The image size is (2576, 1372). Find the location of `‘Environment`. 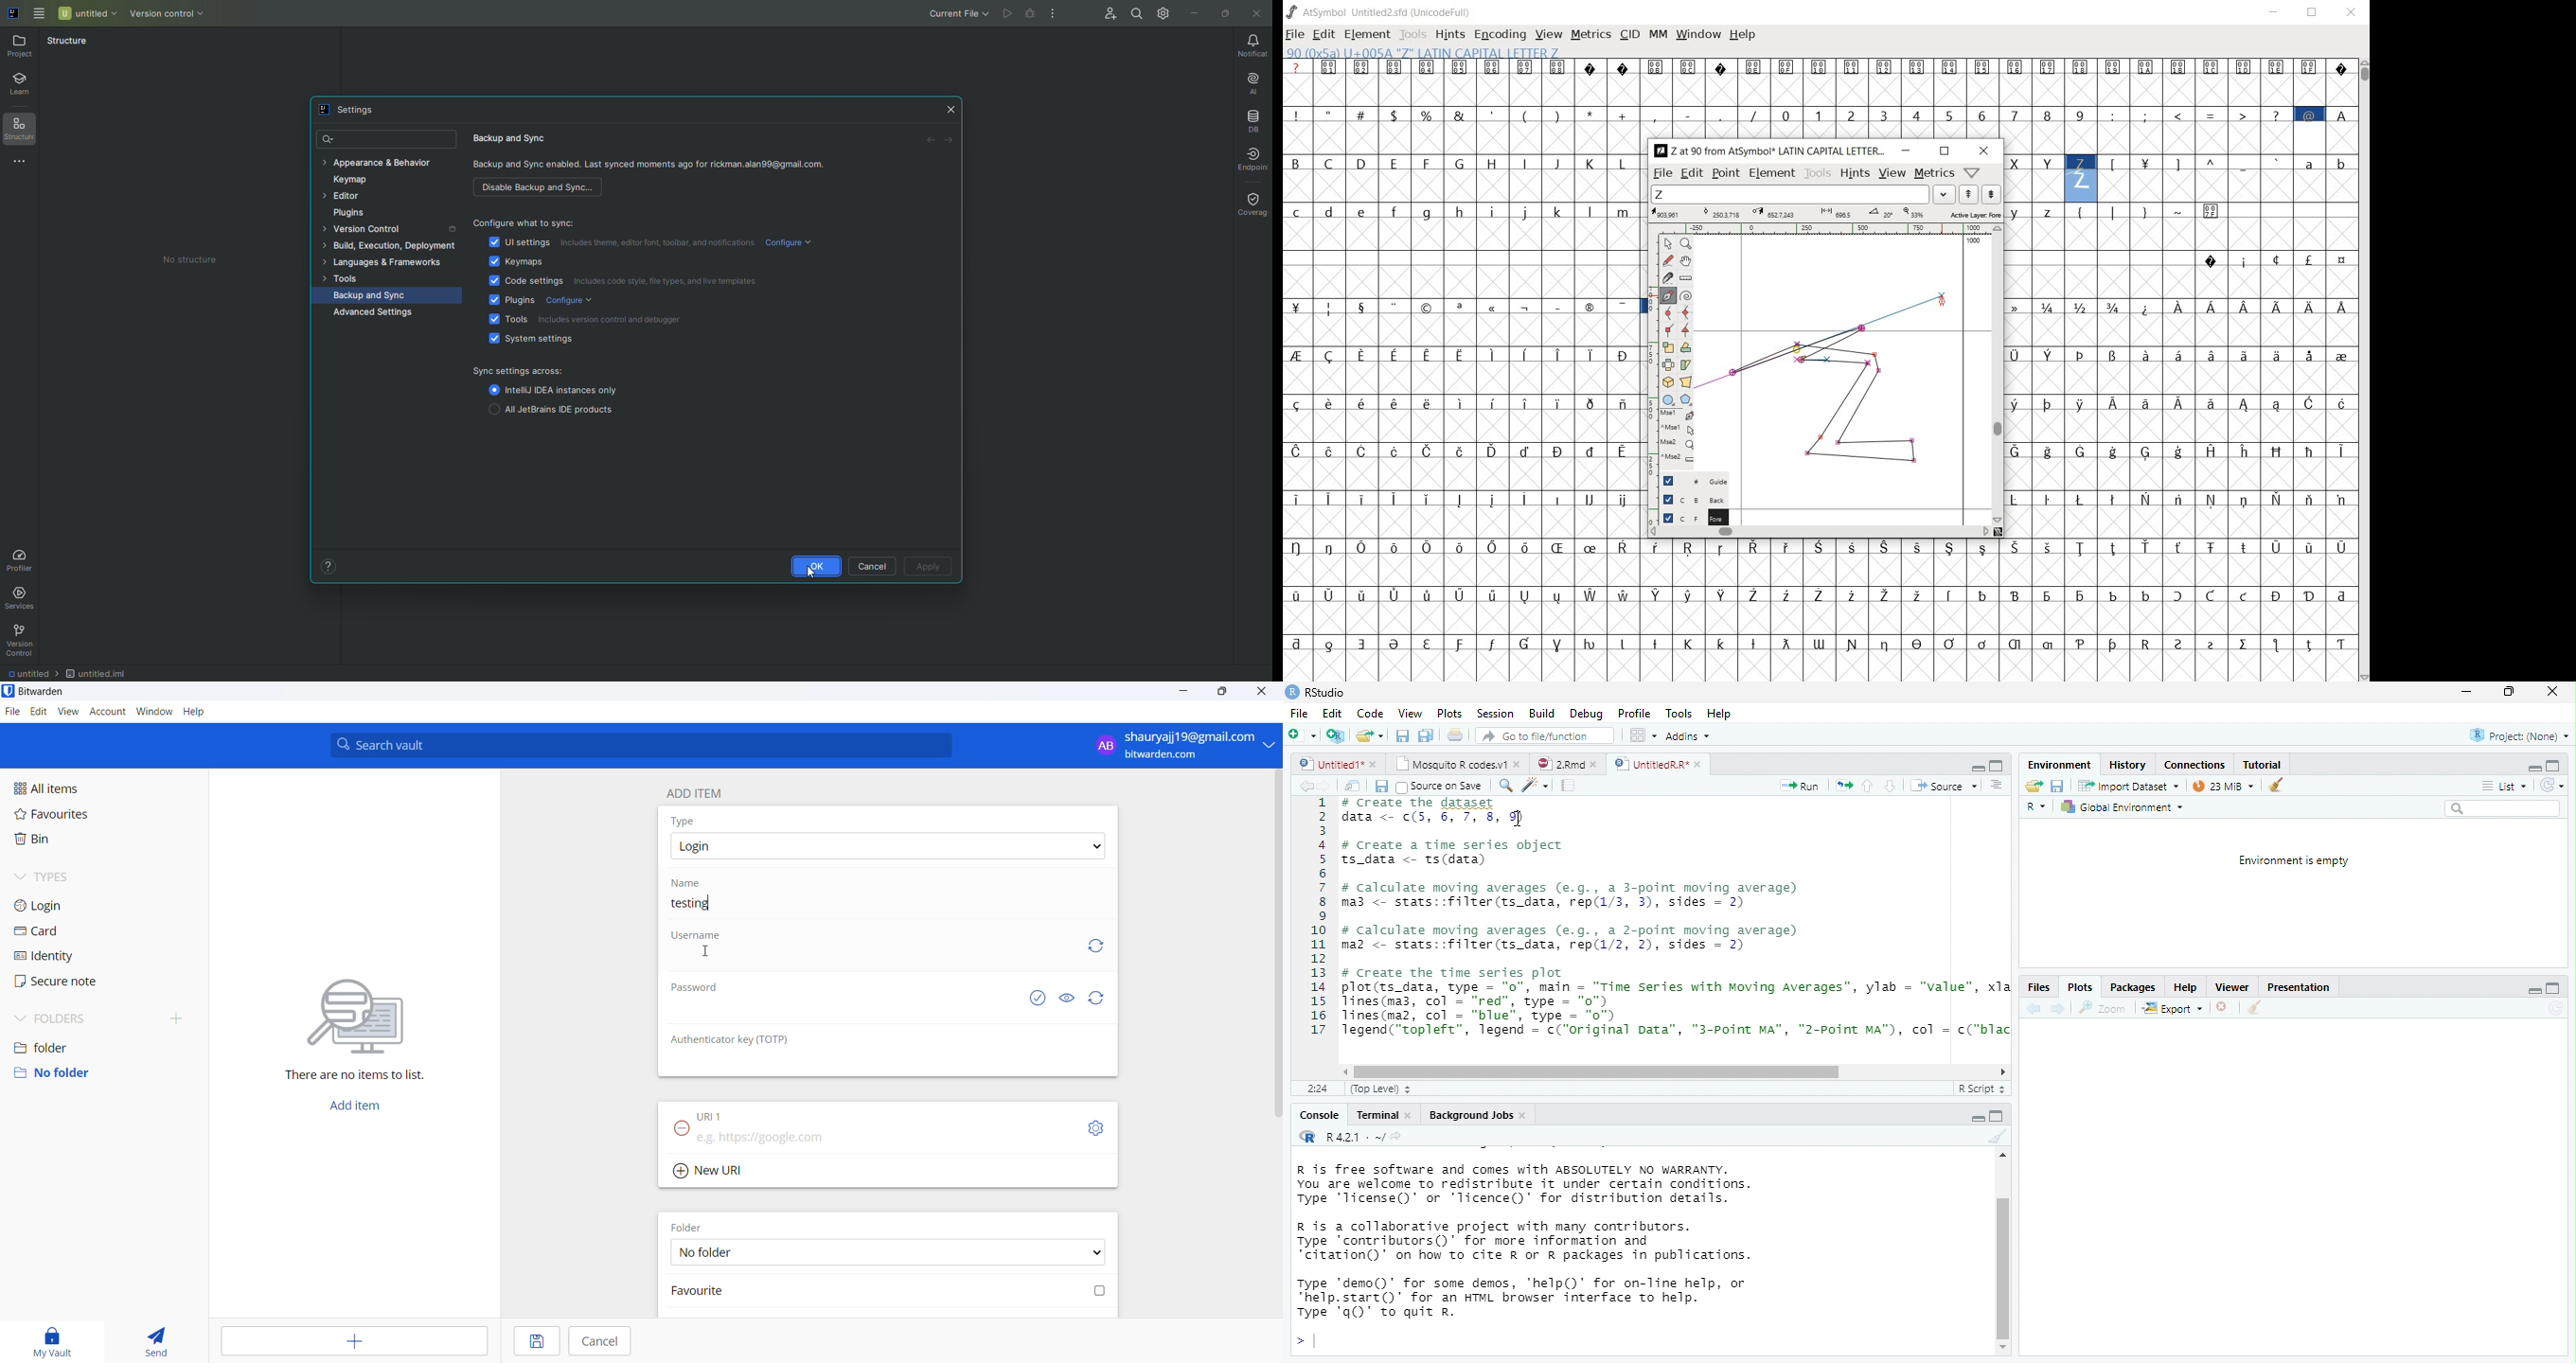

‘Environment is located at coordinates (2058, 765).